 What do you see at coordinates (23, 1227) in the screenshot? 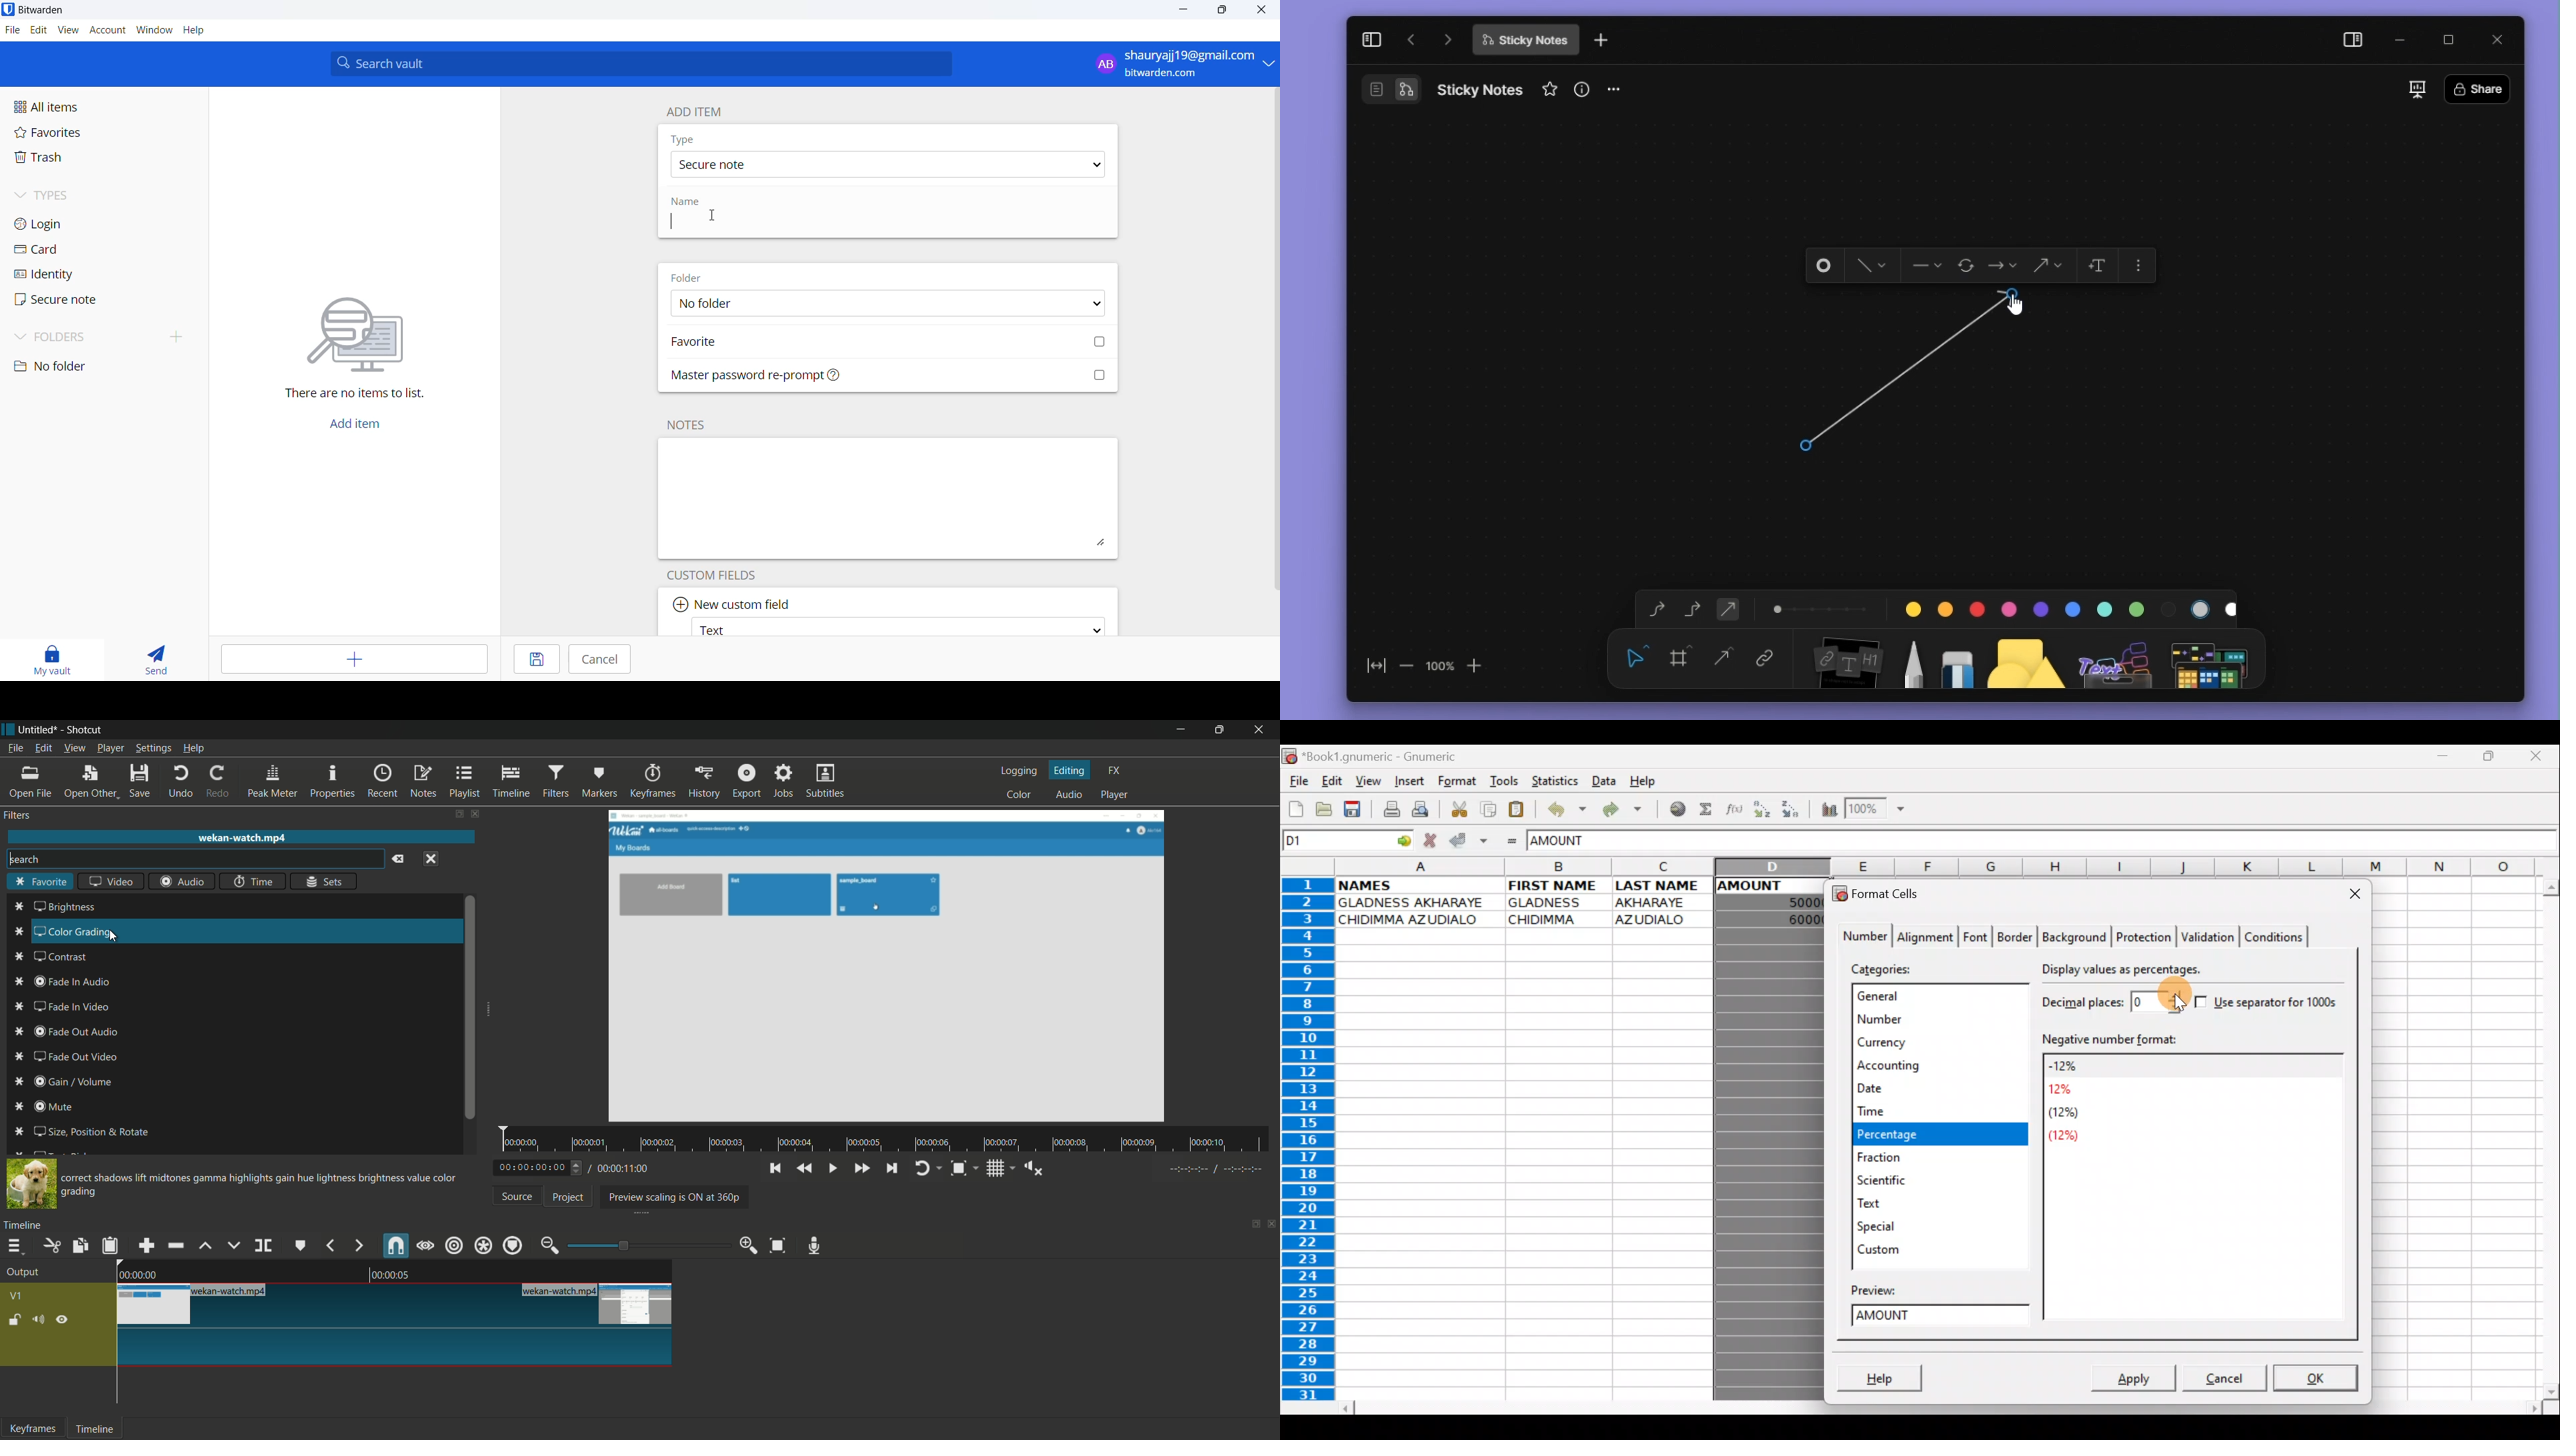
I see `timeline` at bounding box center [23, 1227].